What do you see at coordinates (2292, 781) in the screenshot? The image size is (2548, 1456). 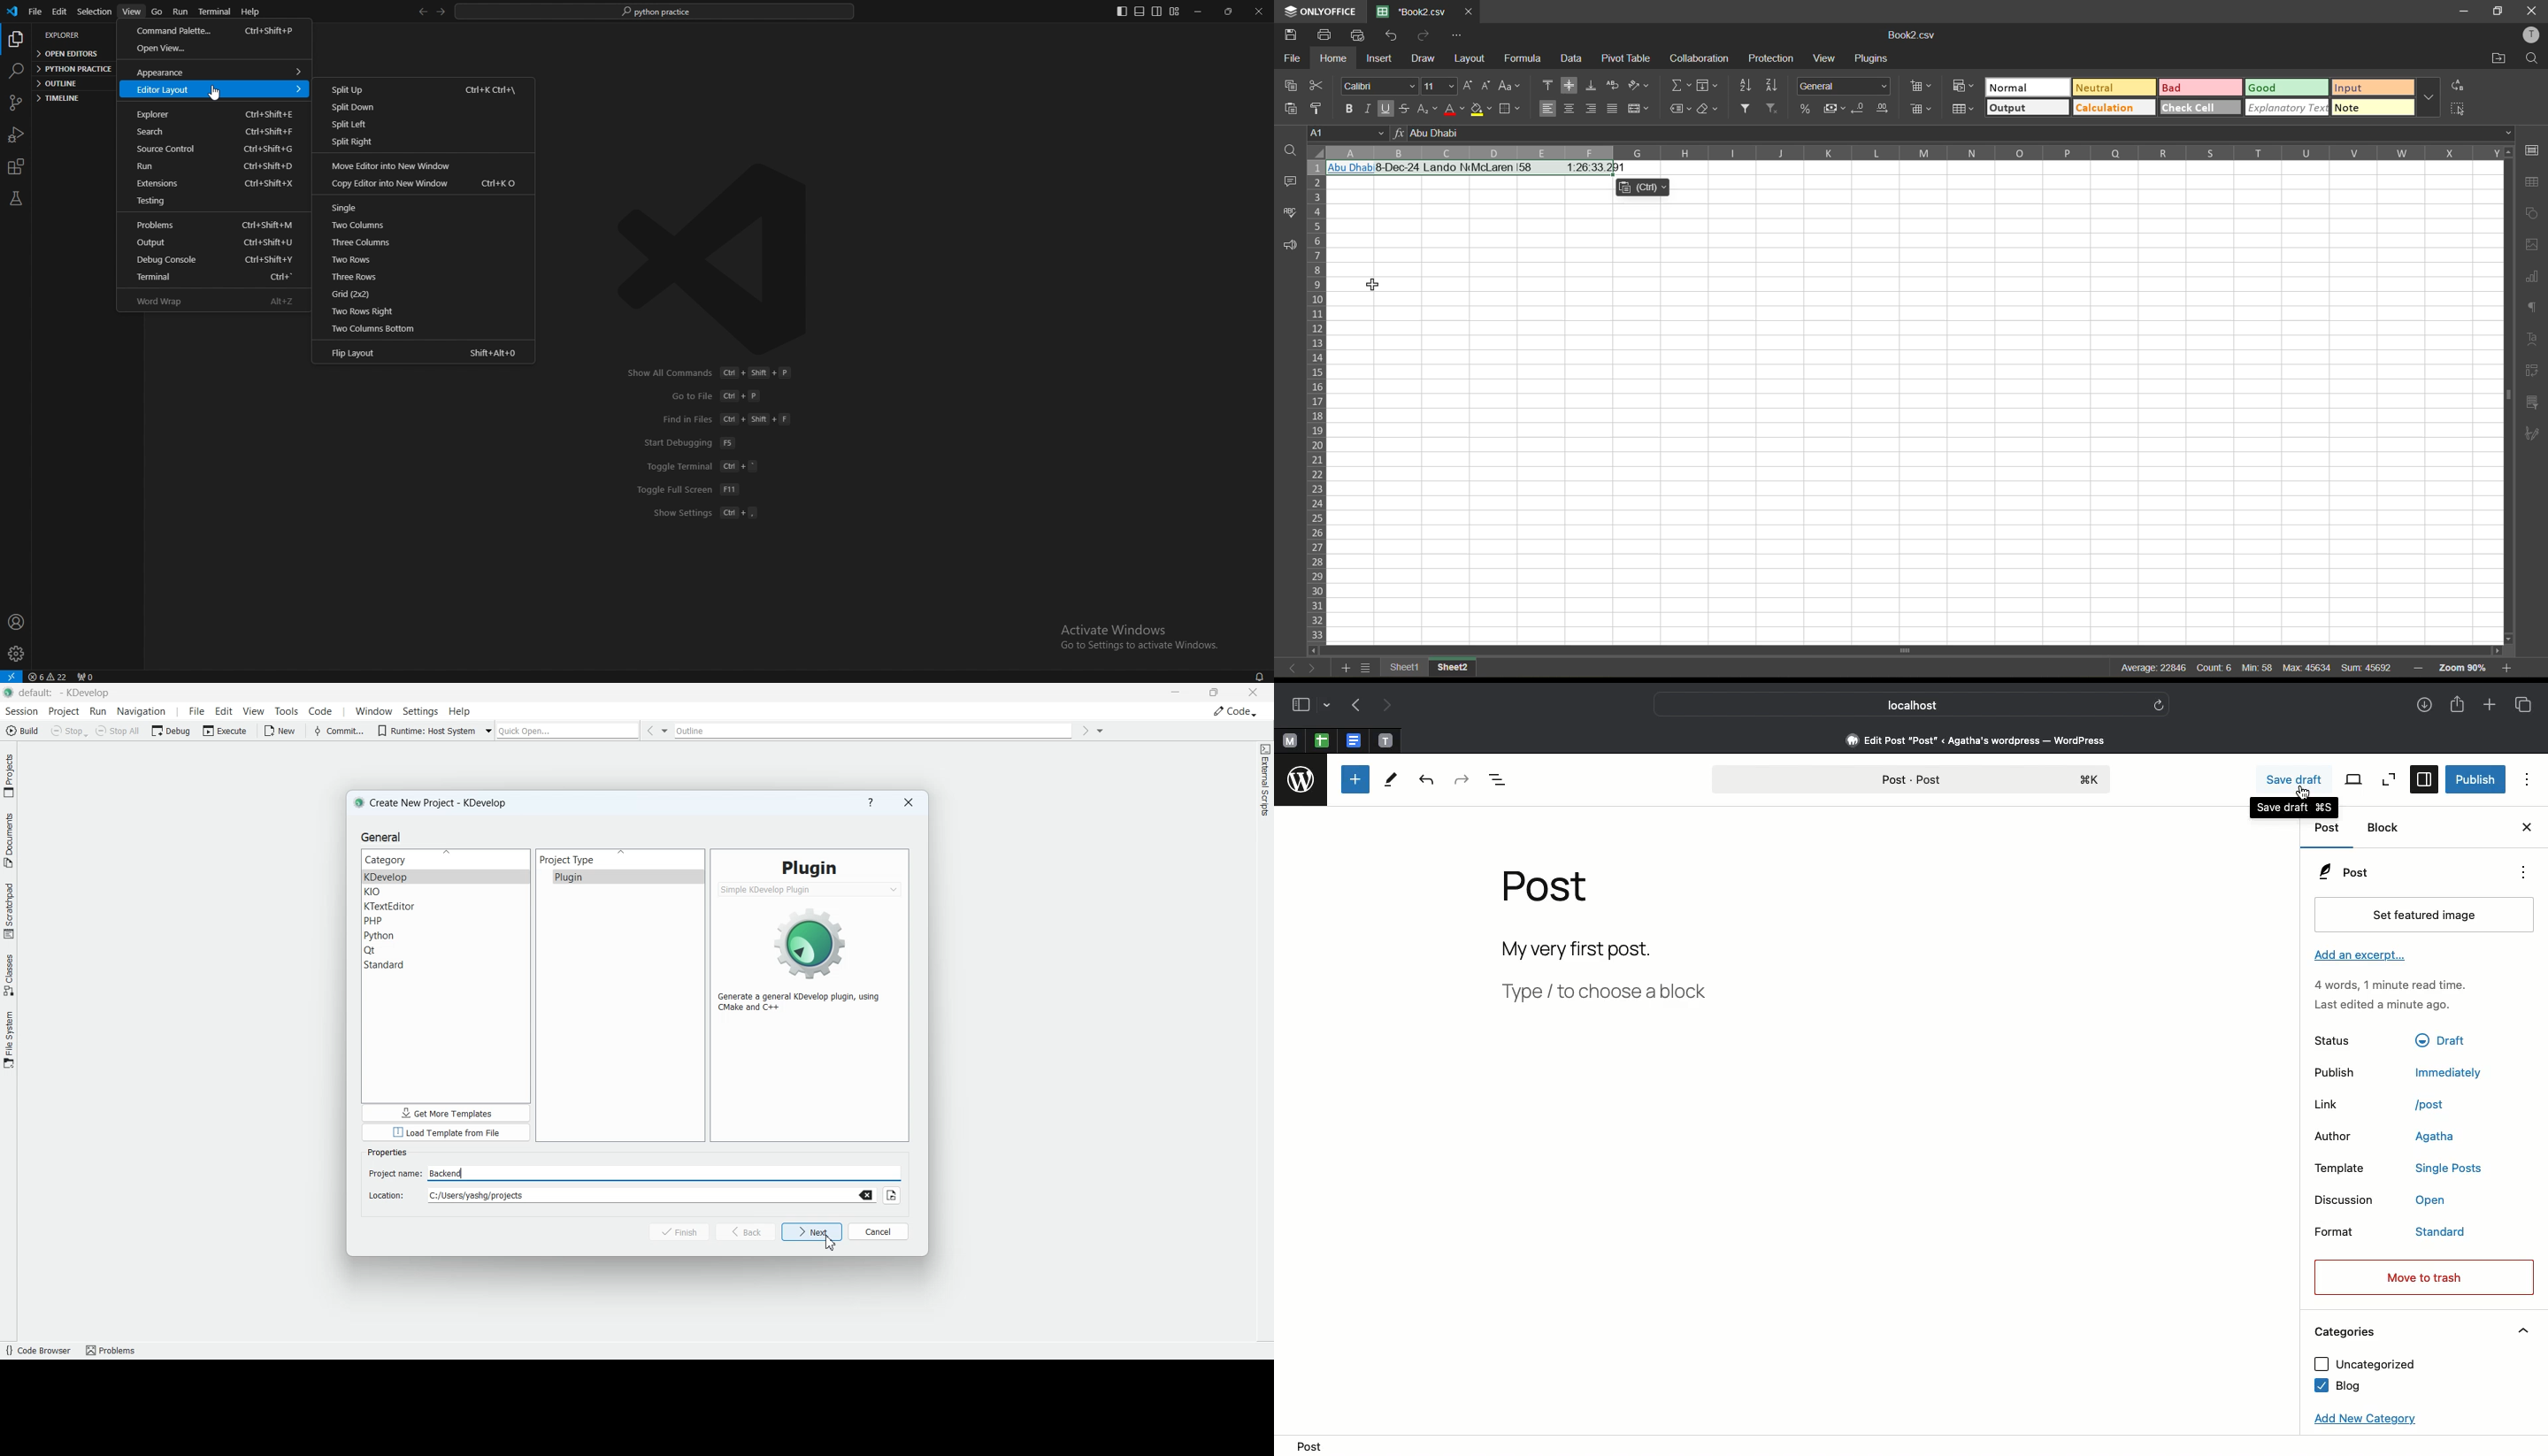 I see `Save draft` at bounding box center [2292, 781].